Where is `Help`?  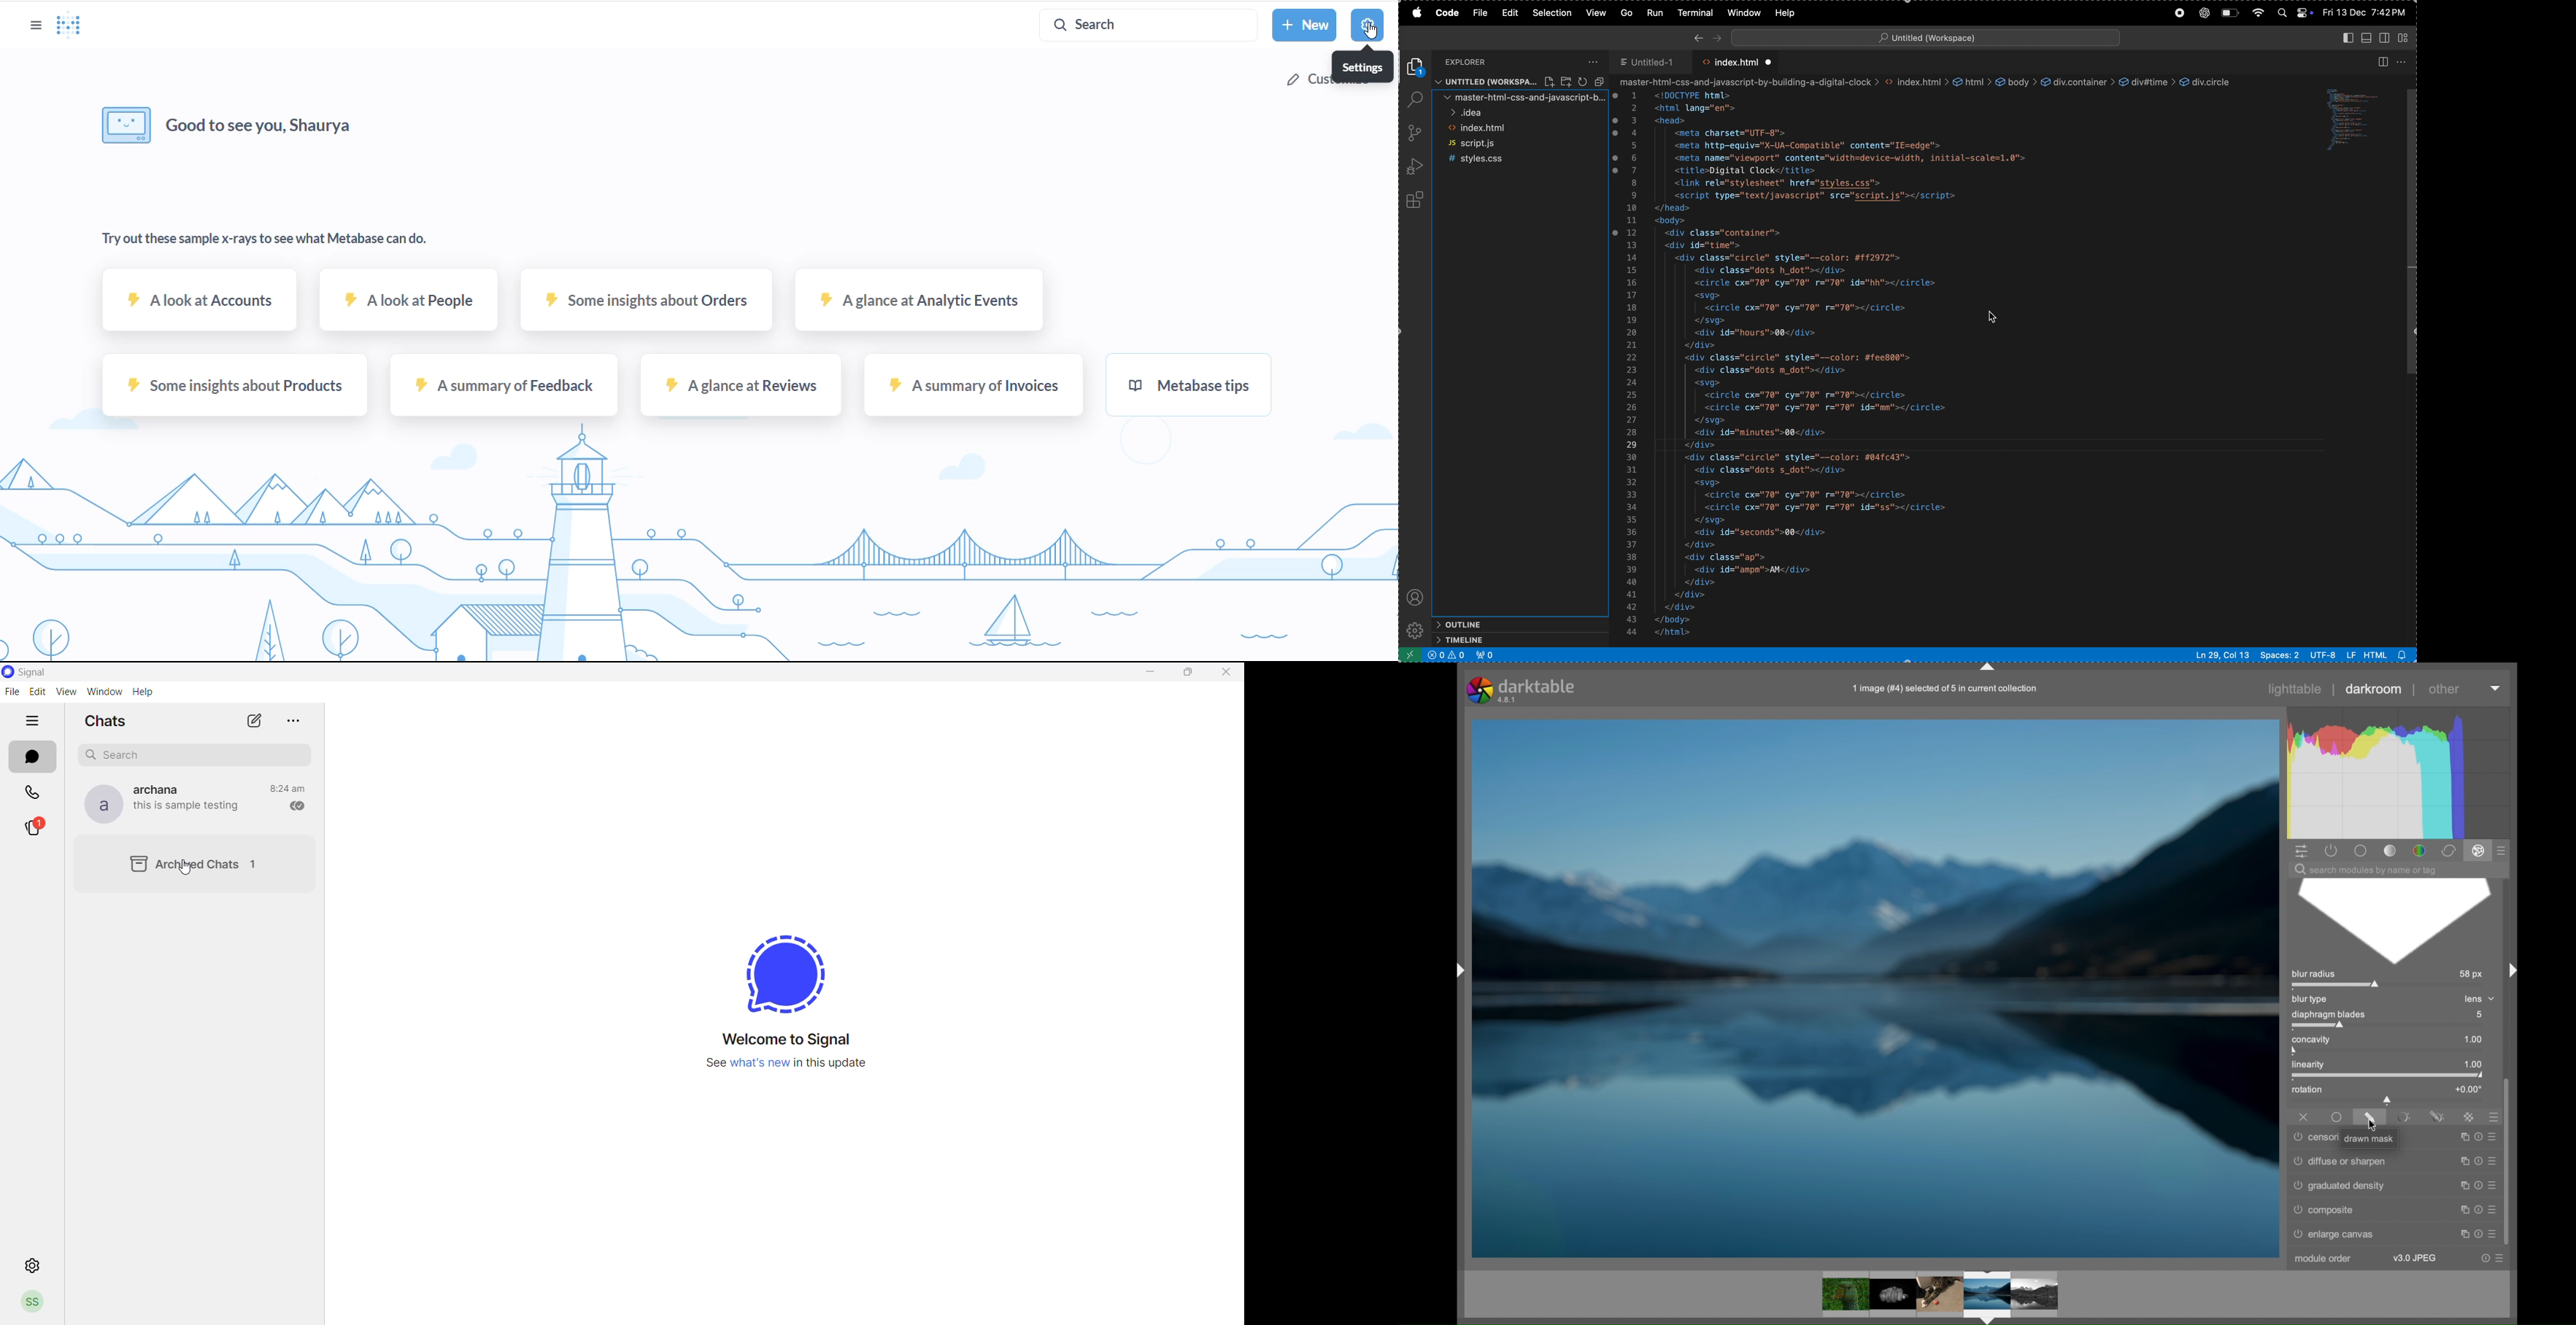
Help is located at coordinates (144, 692).